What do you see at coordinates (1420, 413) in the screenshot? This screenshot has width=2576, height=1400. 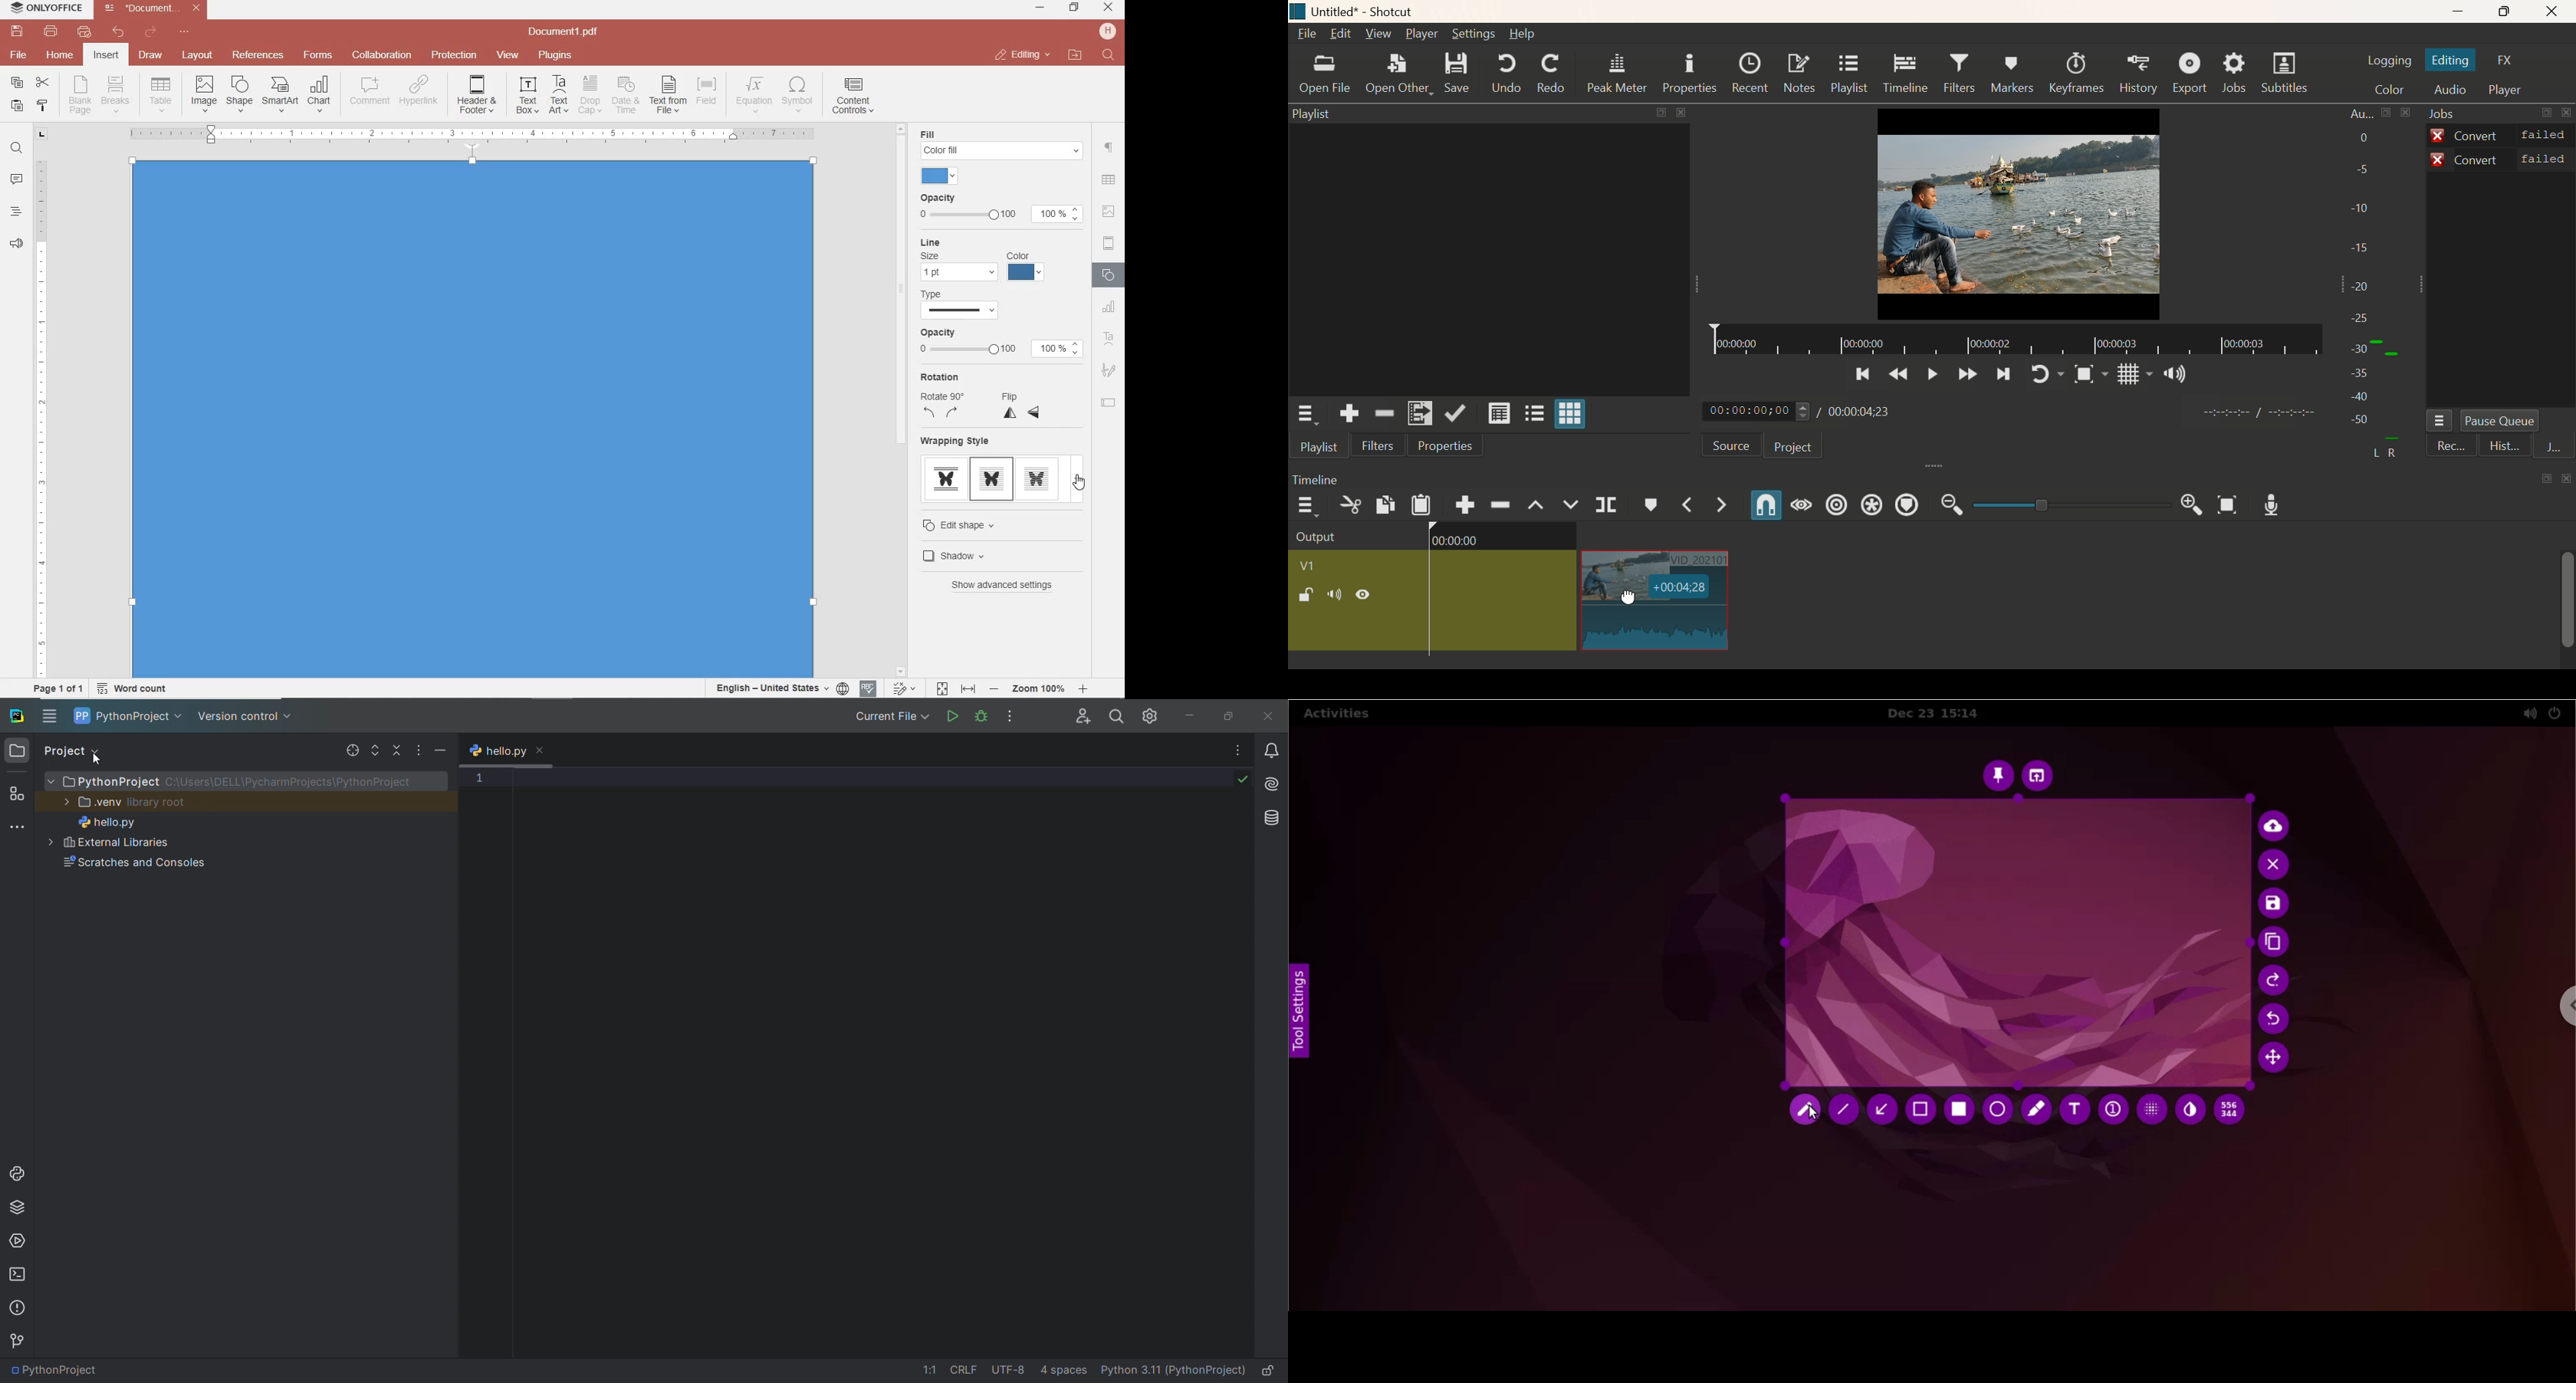 I see `Add to Playlist` at bounding box center [1420, 413].